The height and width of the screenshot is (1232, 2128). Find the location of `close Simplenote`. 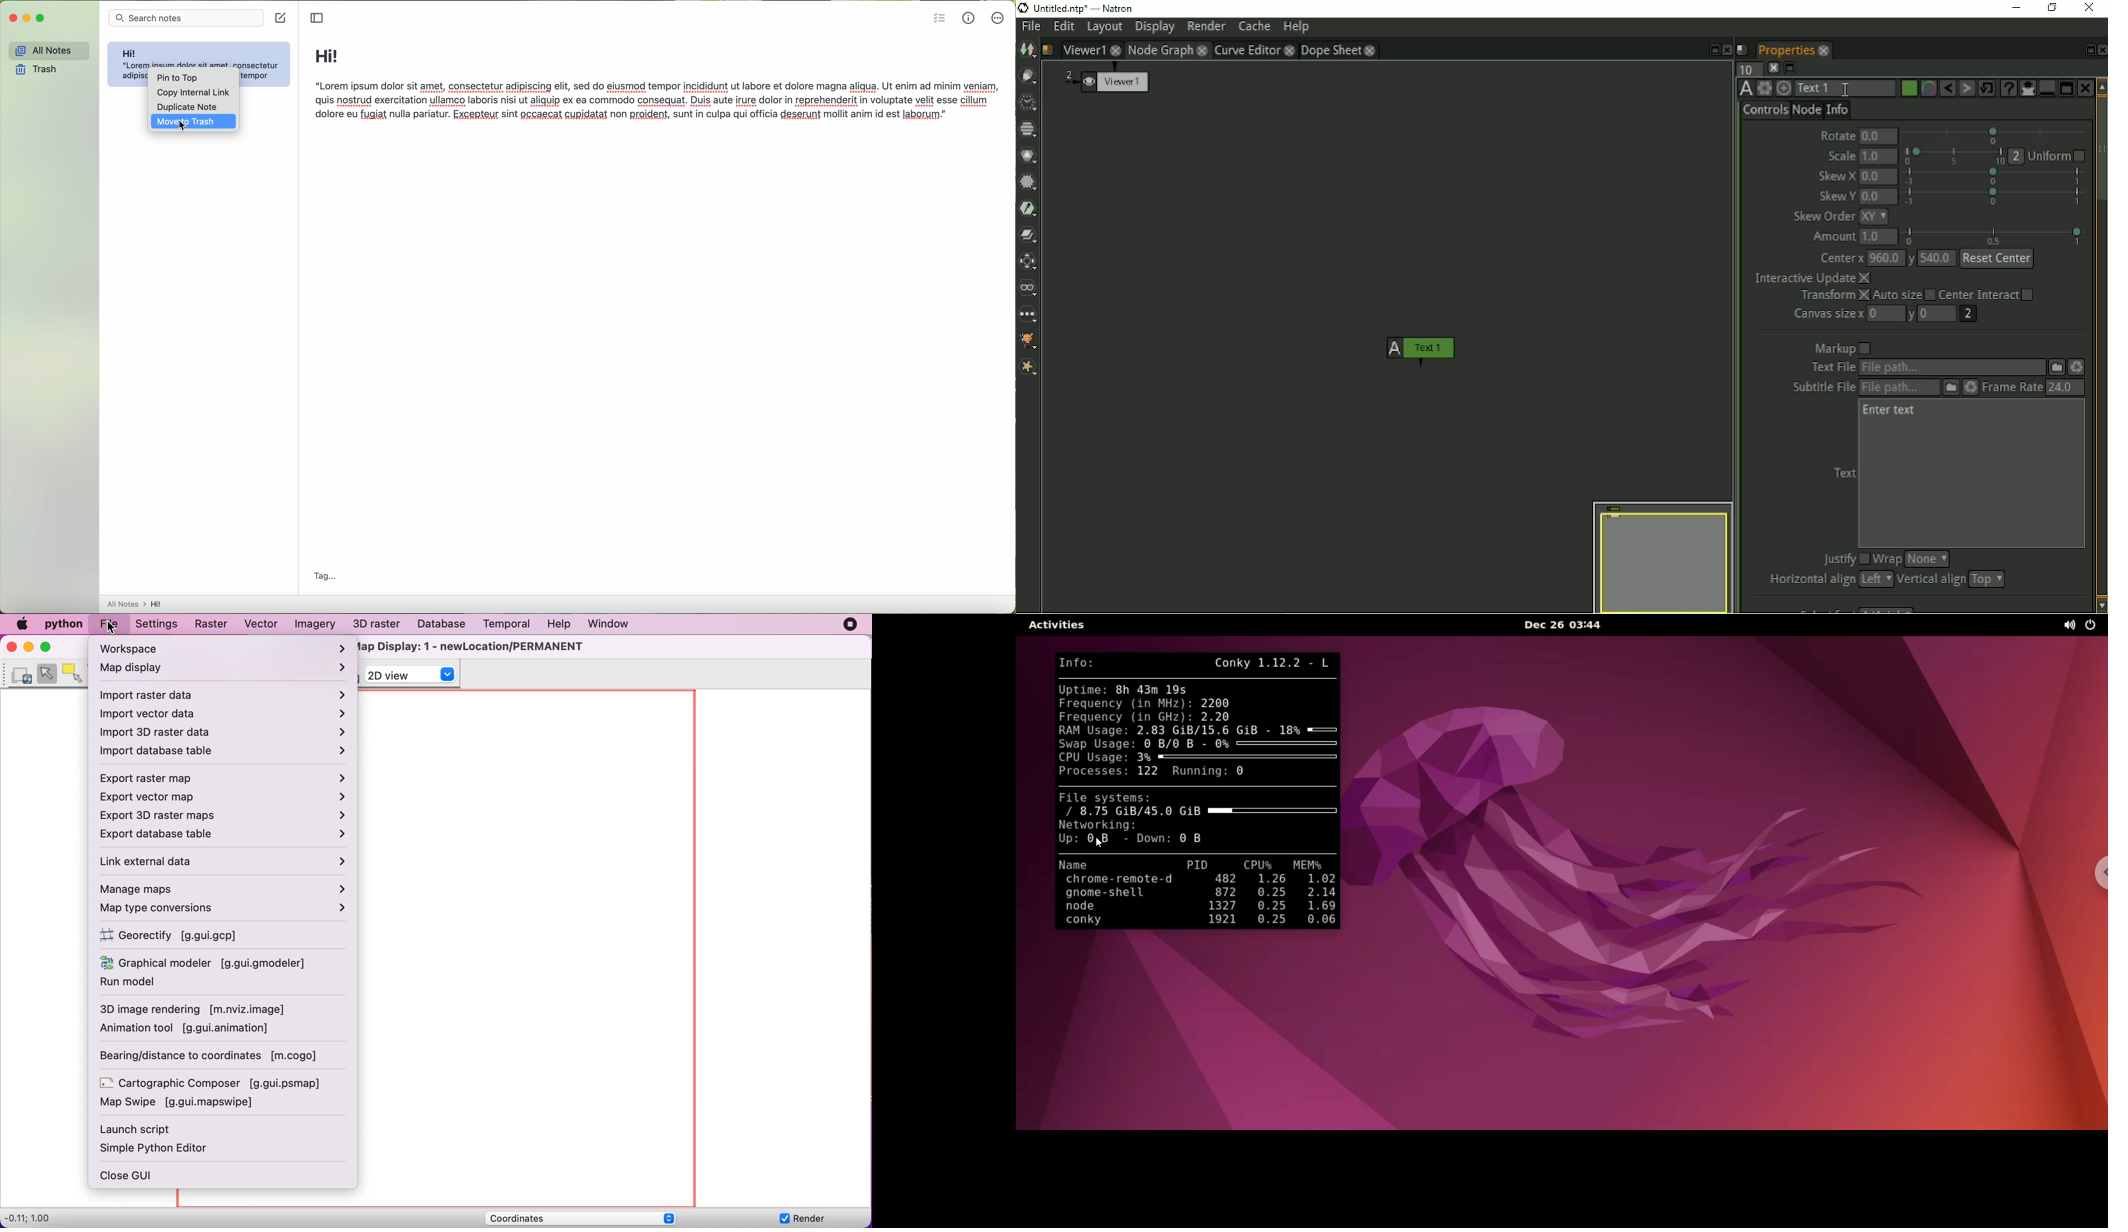

close Simplenote is located at coordinates (13, 18).